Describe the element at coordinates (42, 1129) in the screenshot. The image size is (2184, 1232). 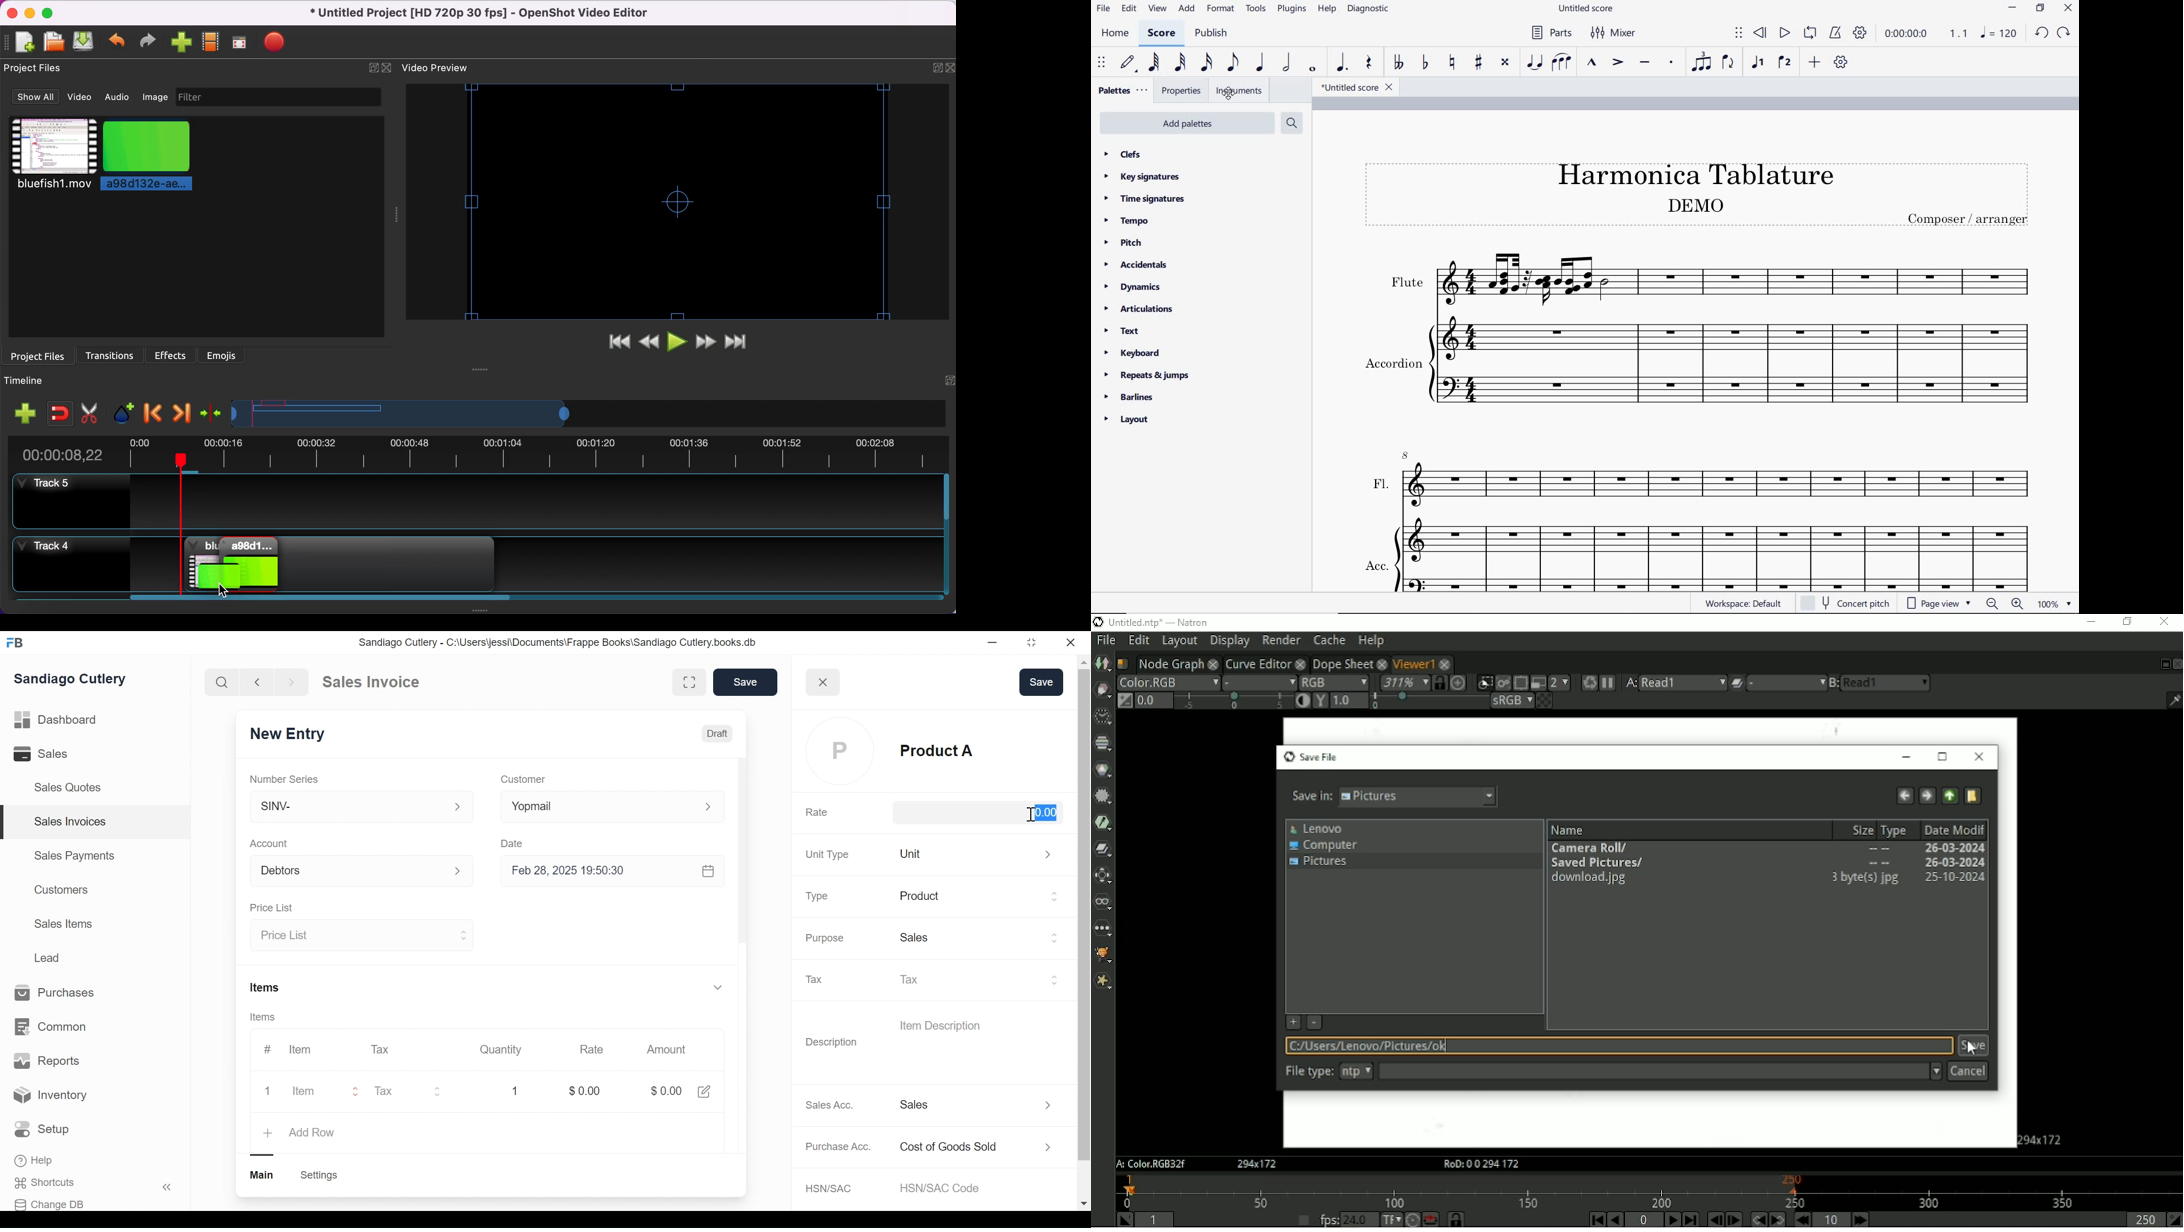
I see `Setup` at that location.